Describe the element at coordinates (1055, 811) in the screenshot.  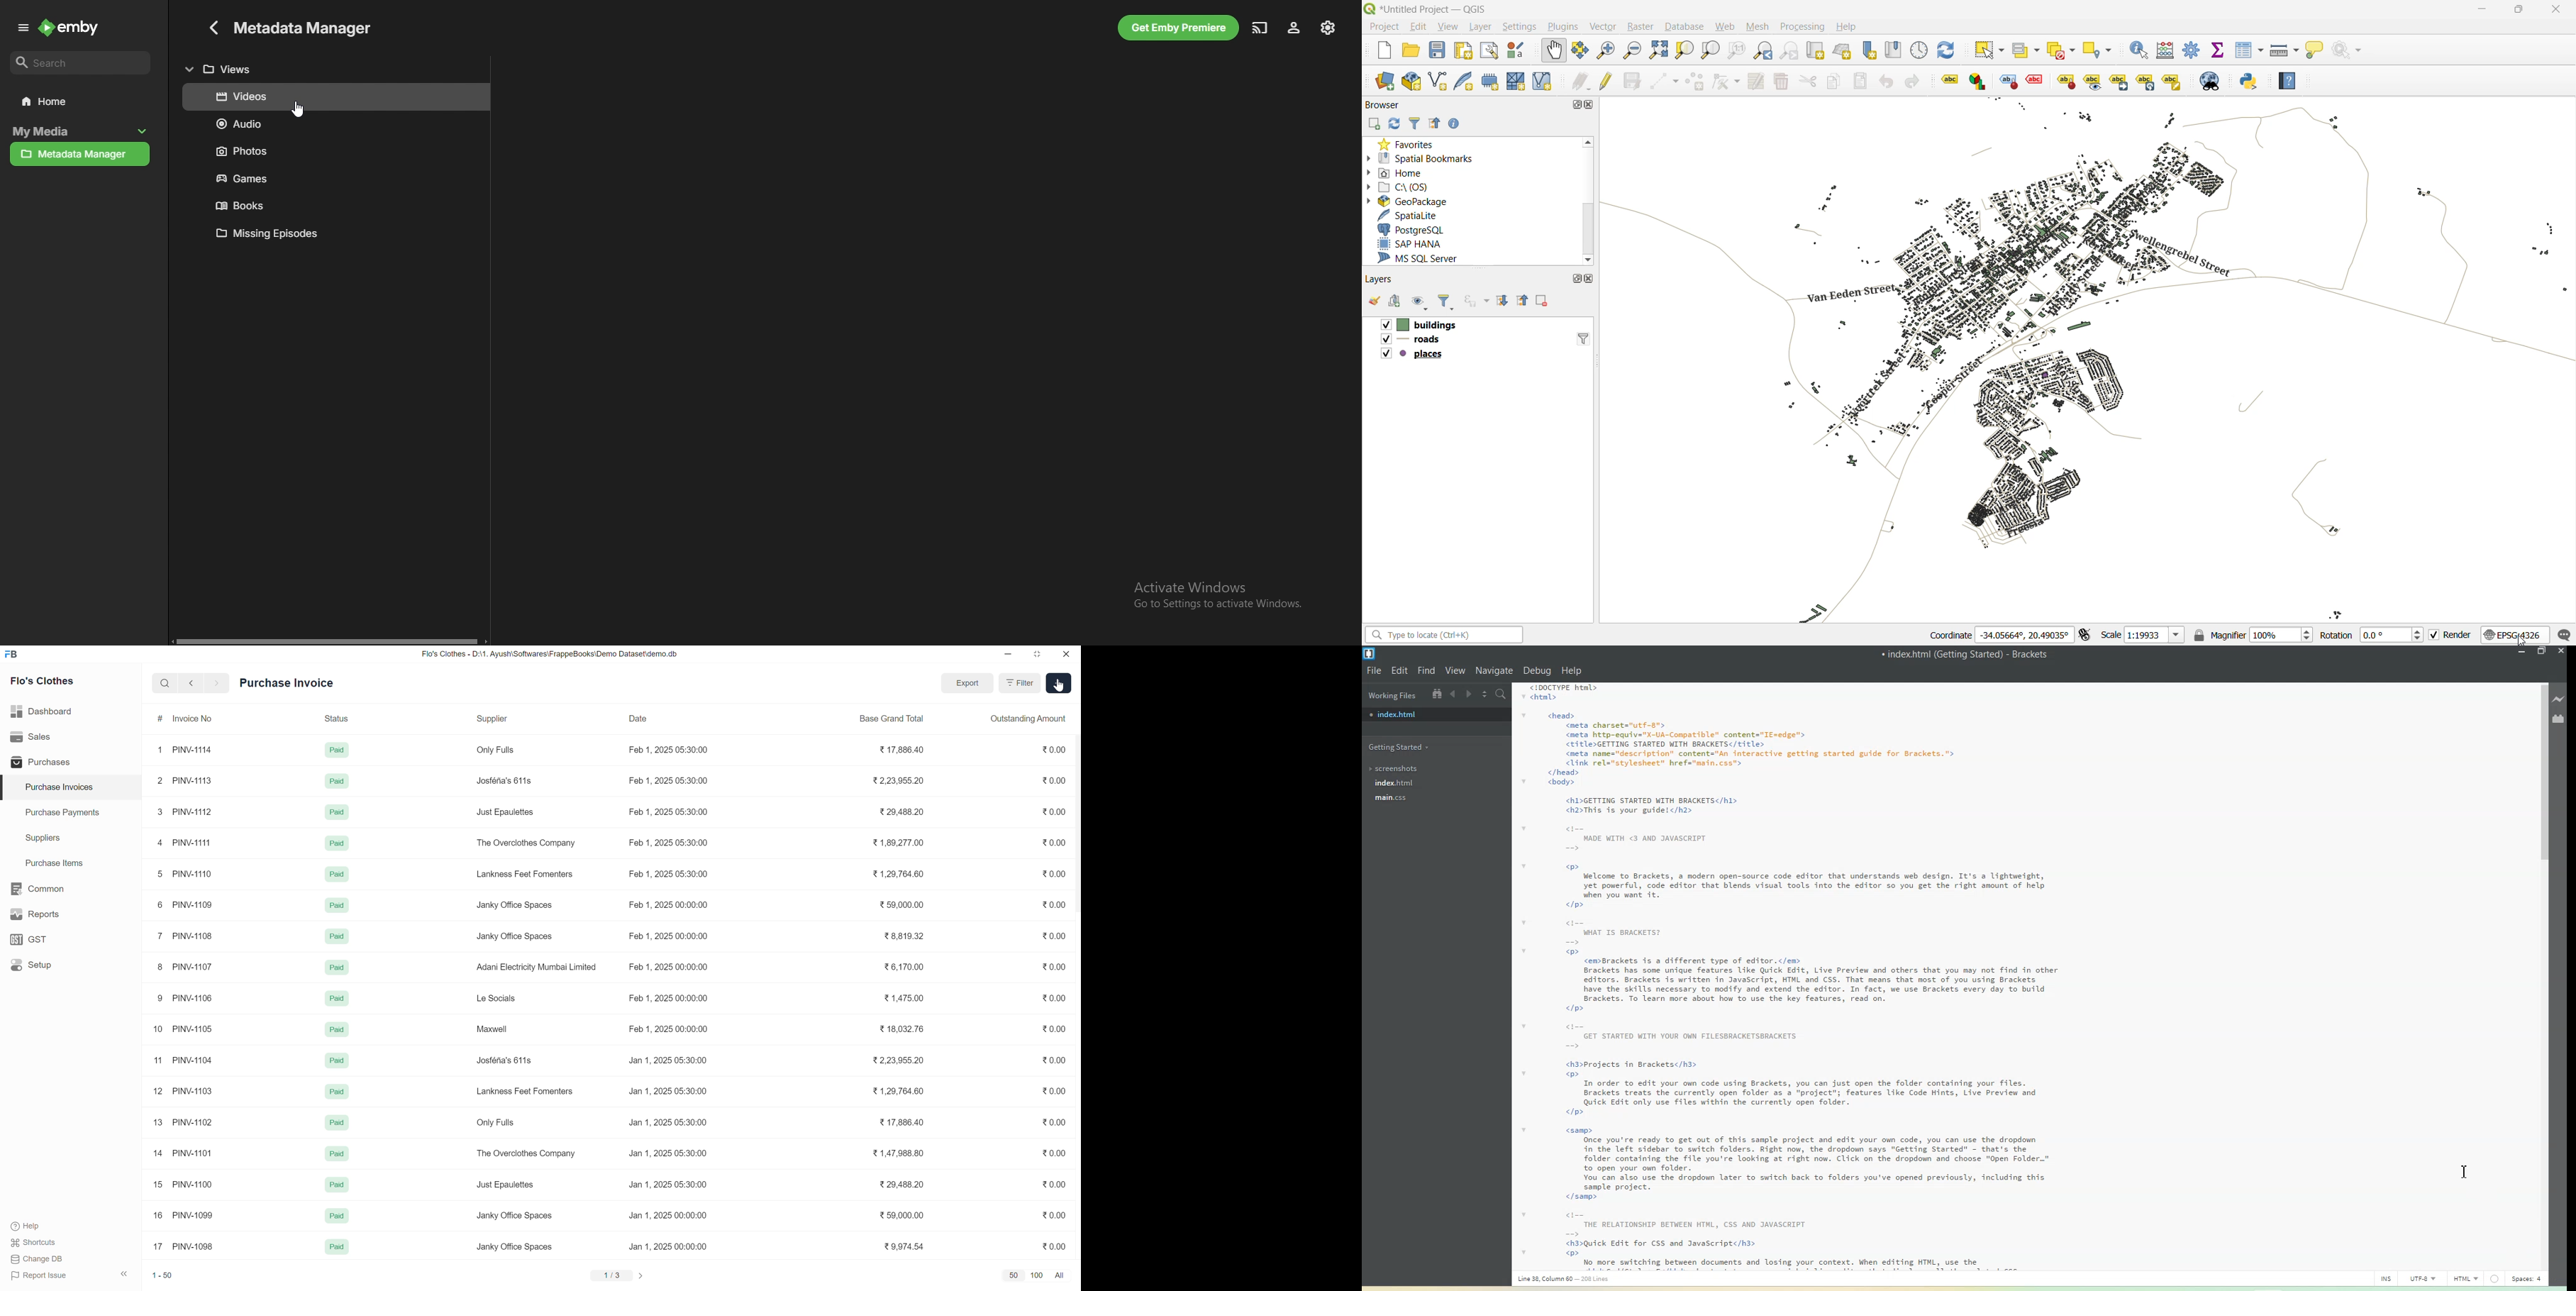
I see `0.00` at that location.